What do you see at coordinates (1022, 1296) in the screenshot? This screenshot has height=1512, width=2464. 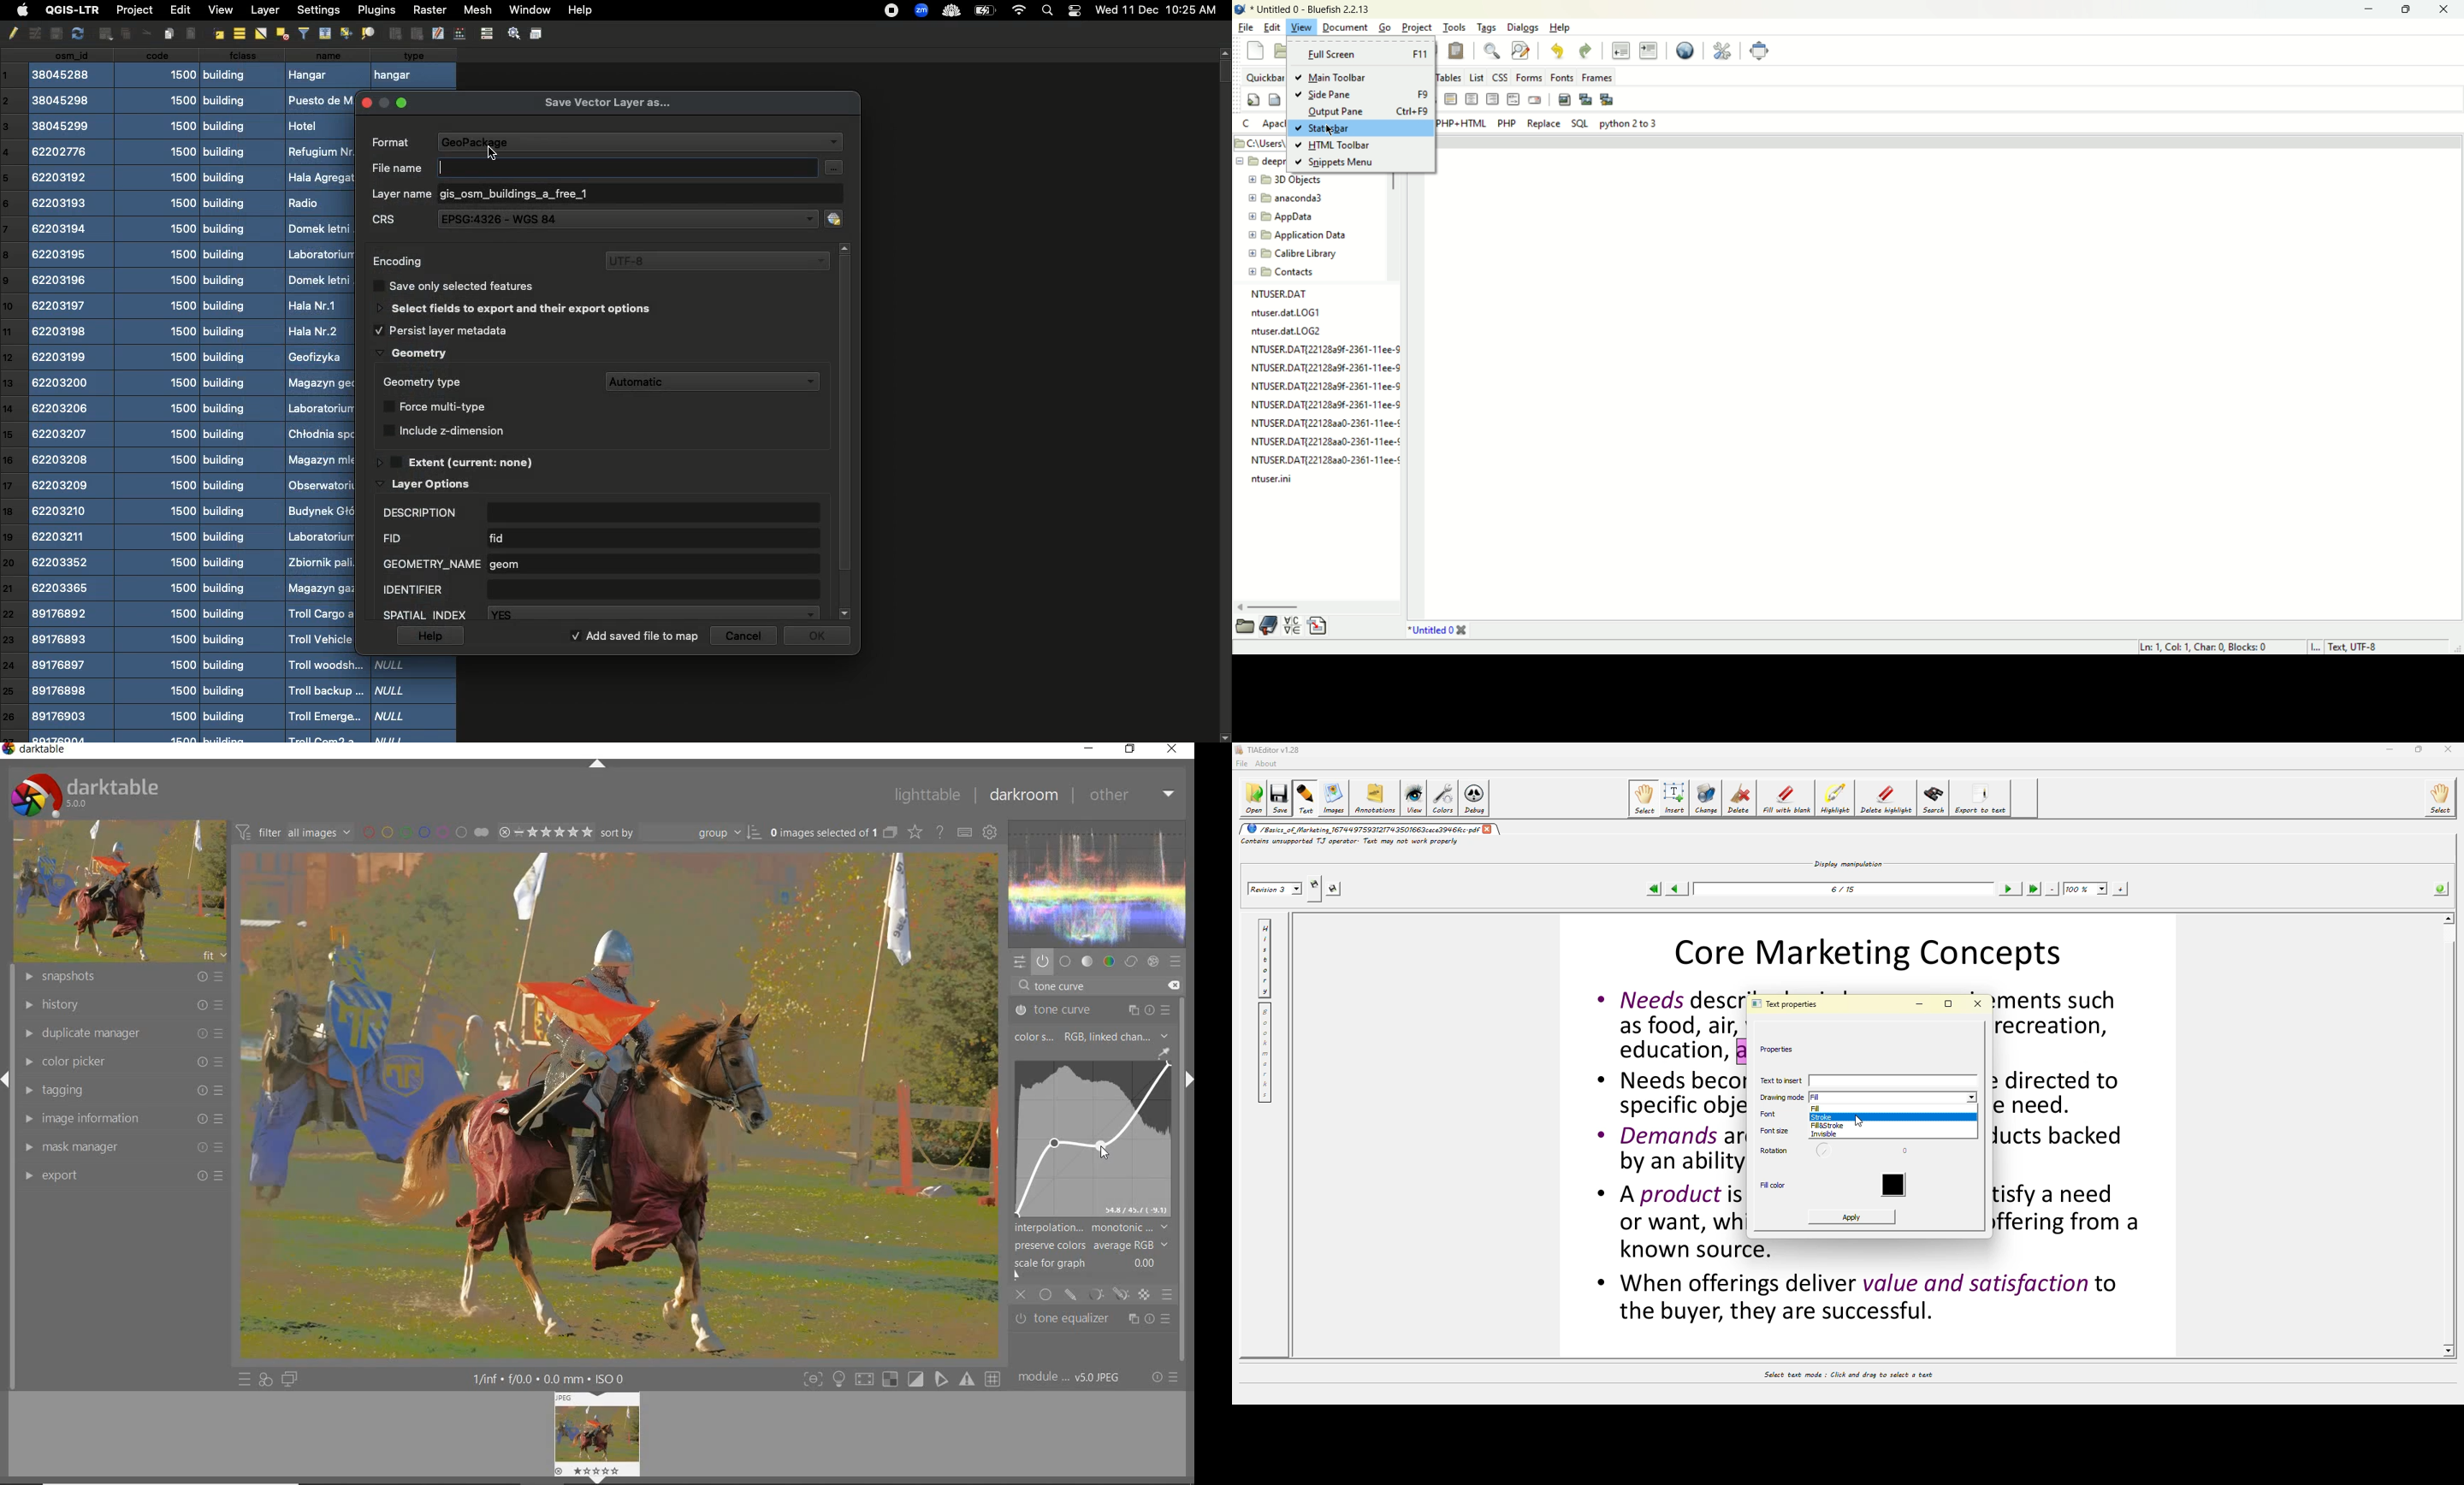 I see `close` at bounding box center [1022, 1296].